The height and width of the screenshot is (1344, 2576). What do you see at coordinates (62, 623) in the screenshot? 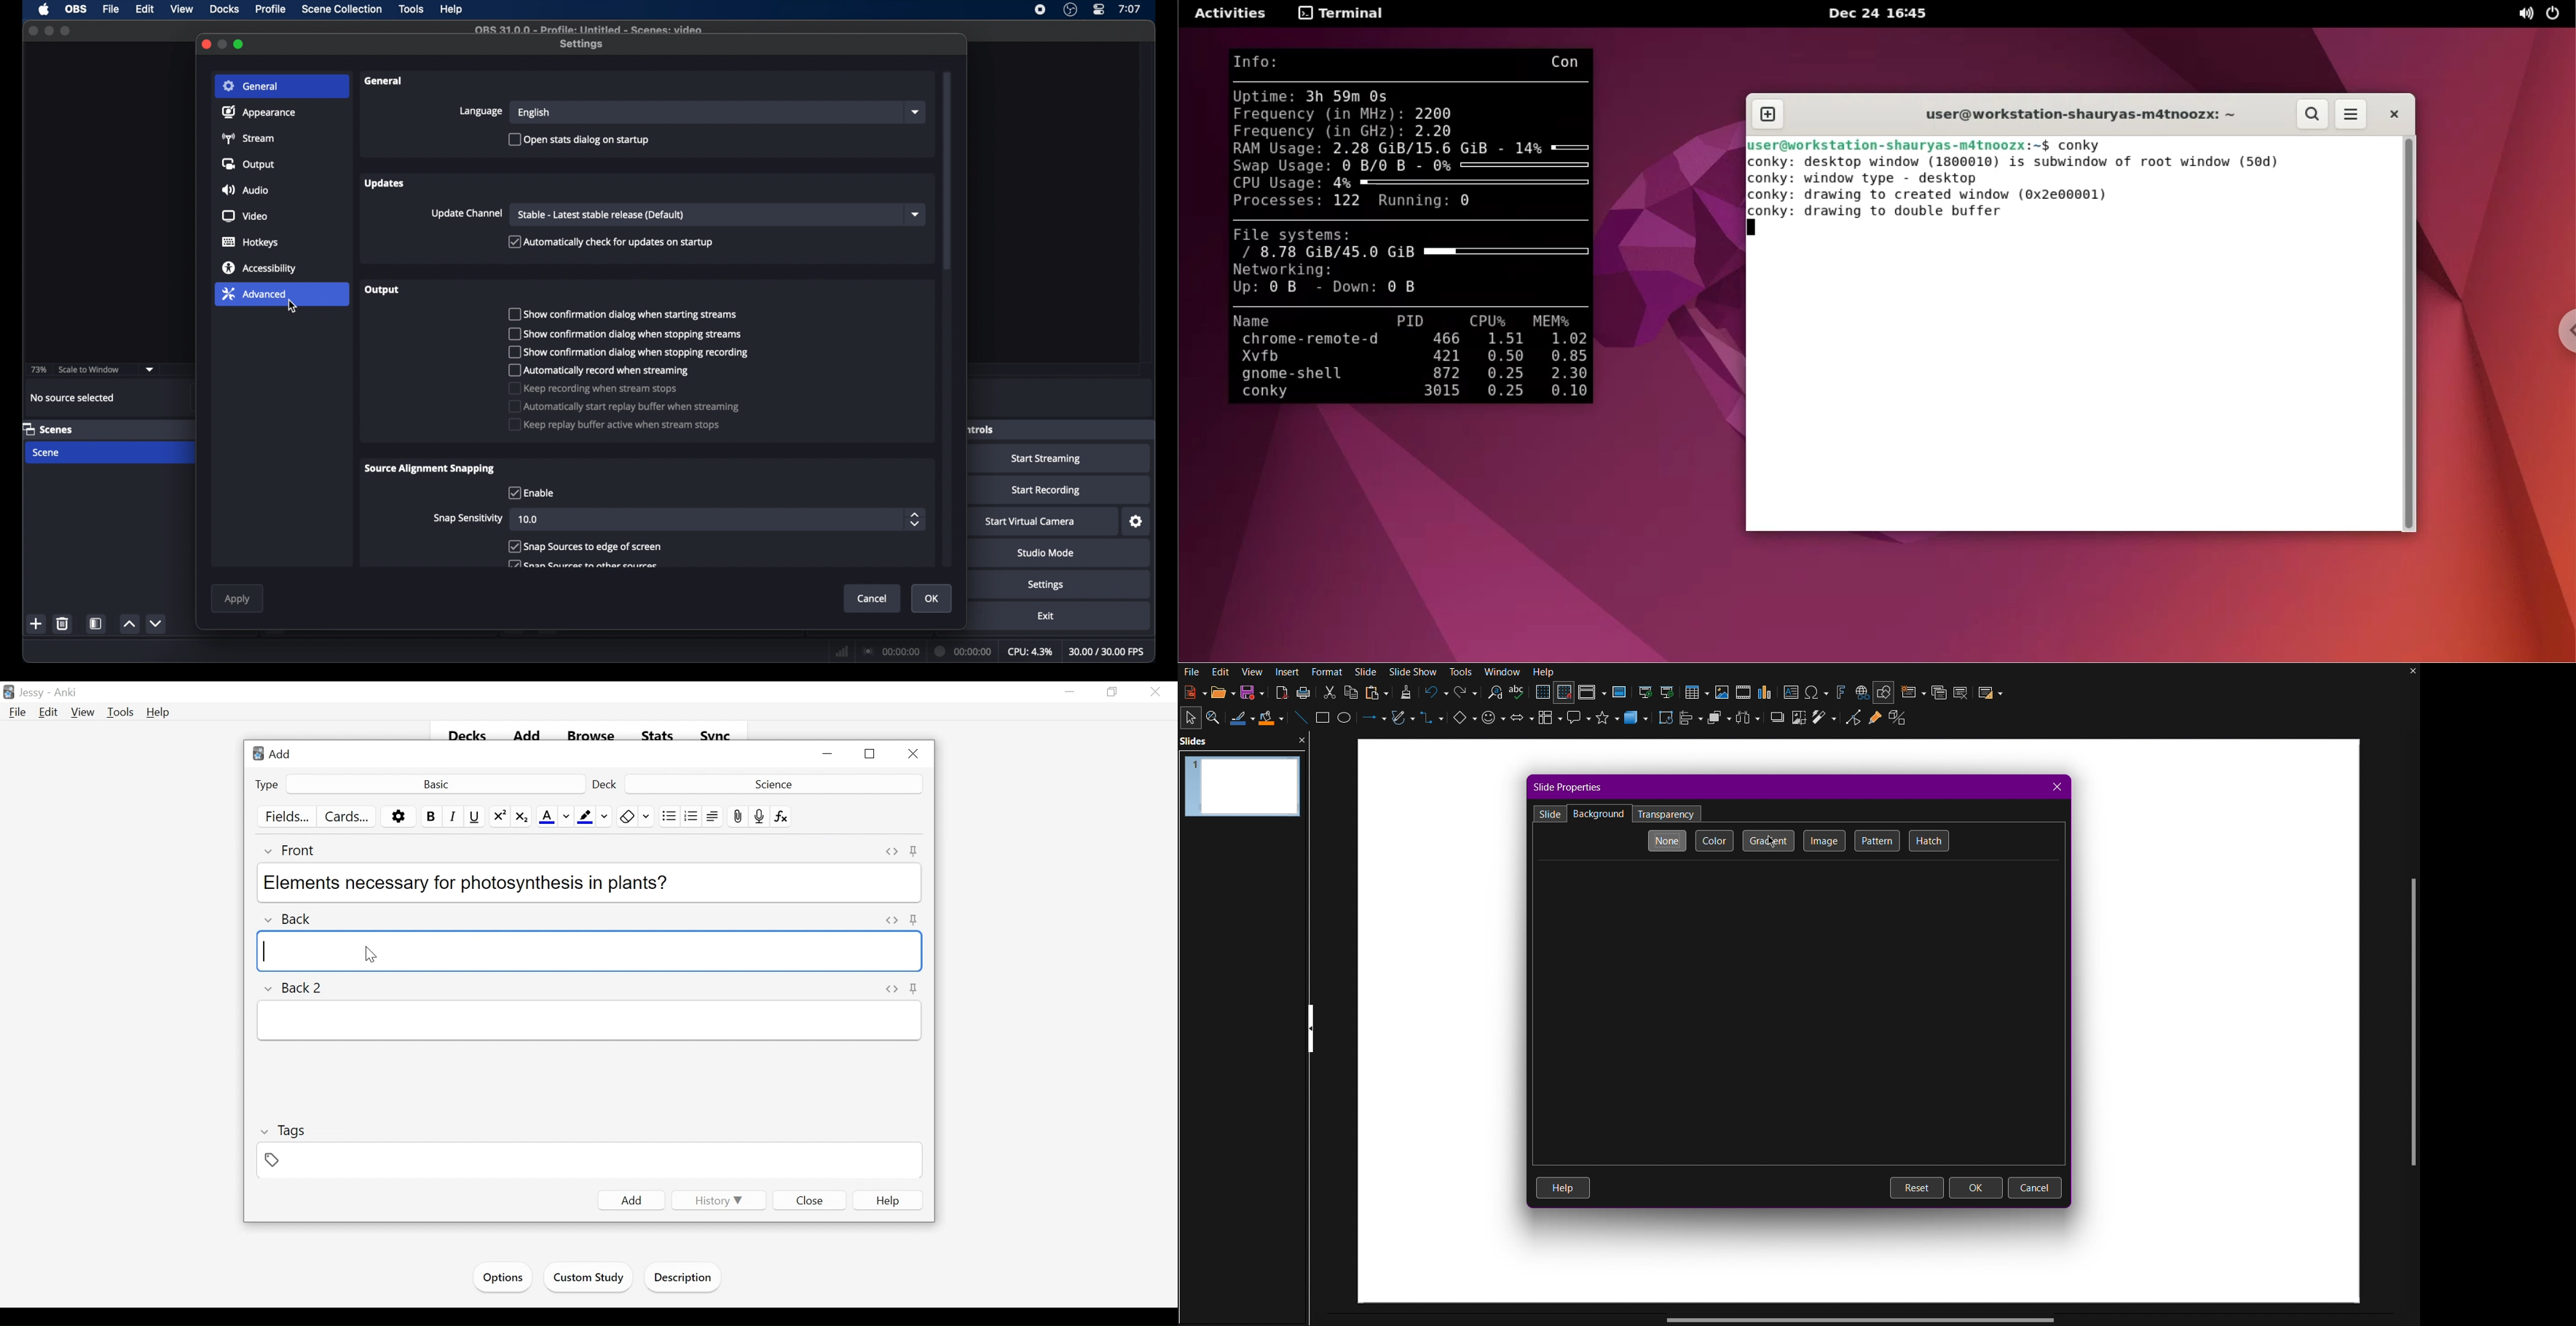
I see `delete` at bounding box center [62, 623].